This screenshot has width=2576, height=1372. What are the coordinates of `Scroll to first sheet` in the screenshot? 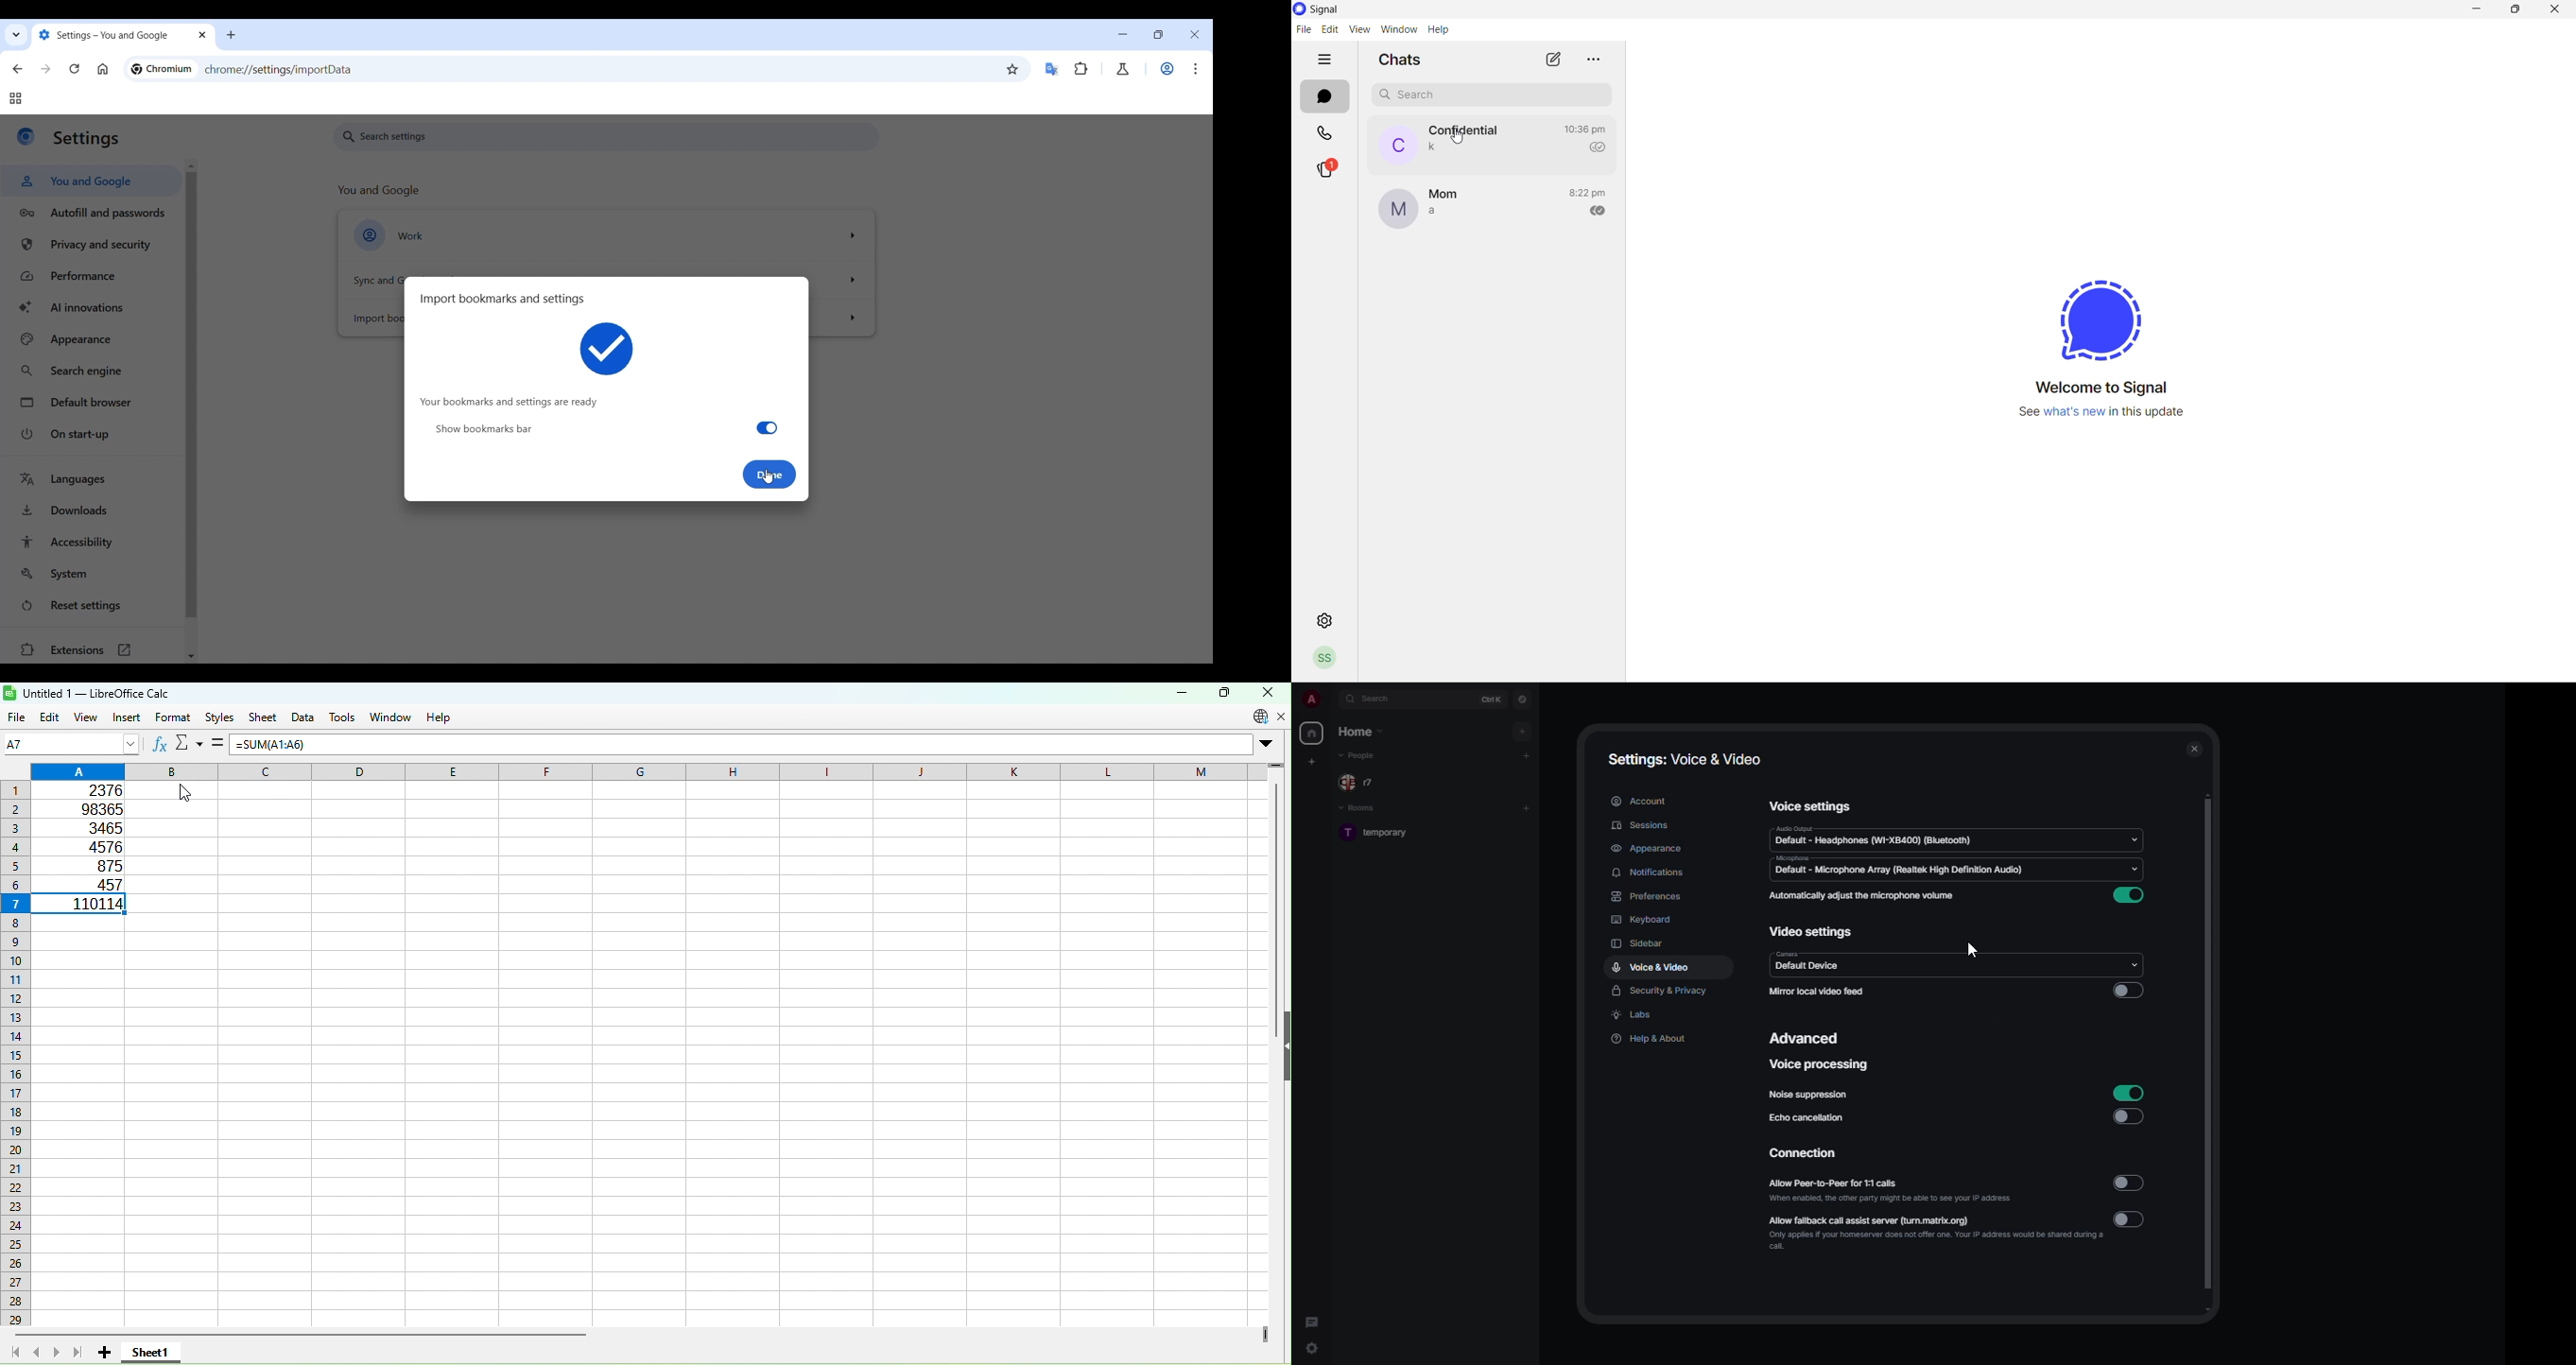 It's located at (14, 1352).